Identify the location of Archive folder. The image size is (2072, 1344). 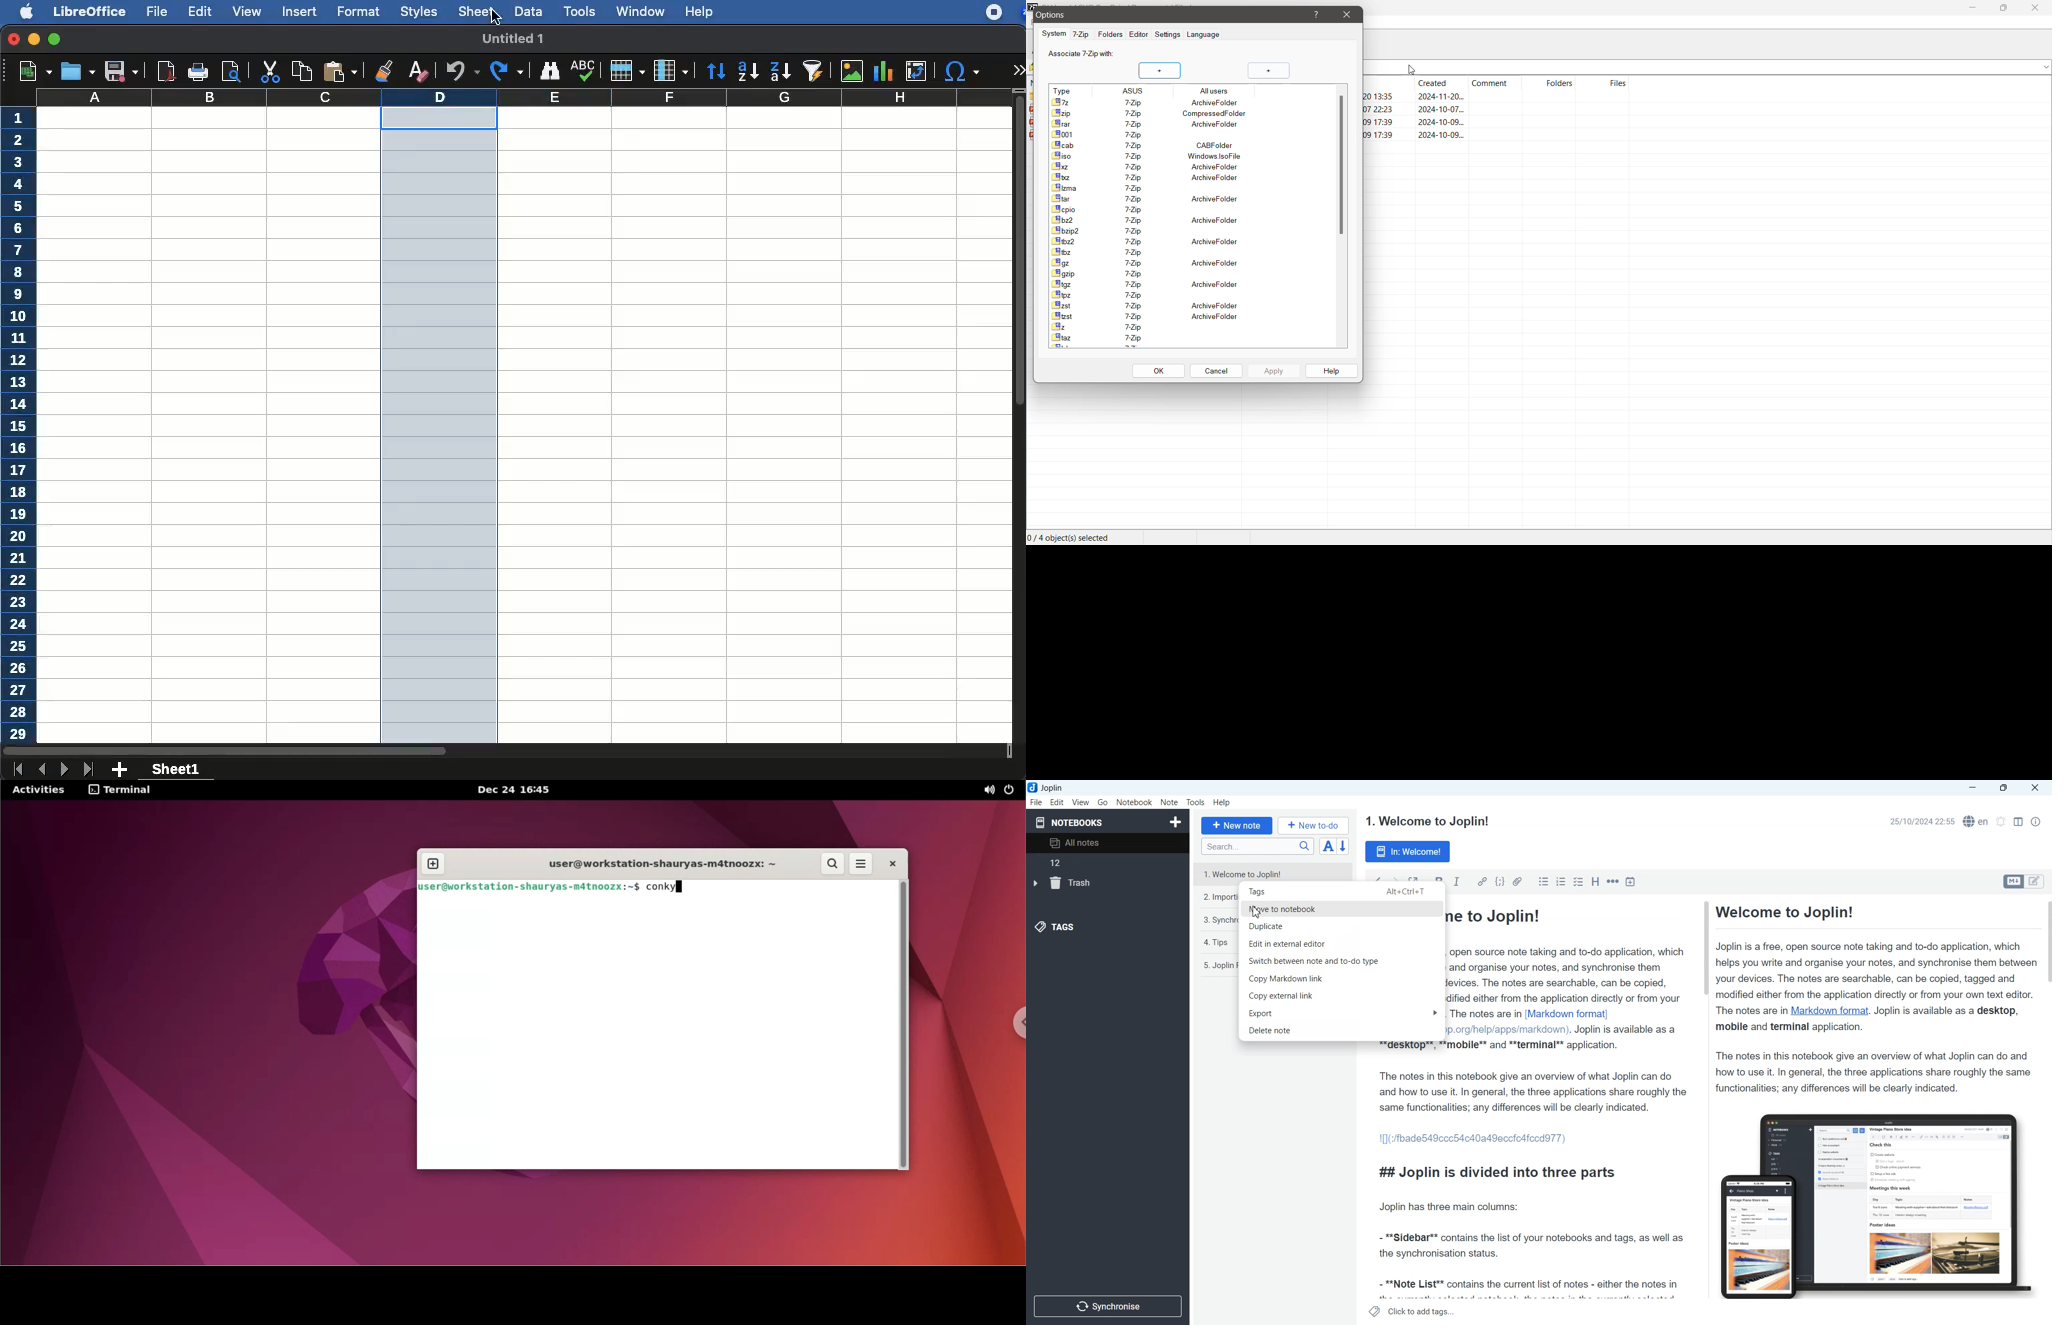
(1154, 177).